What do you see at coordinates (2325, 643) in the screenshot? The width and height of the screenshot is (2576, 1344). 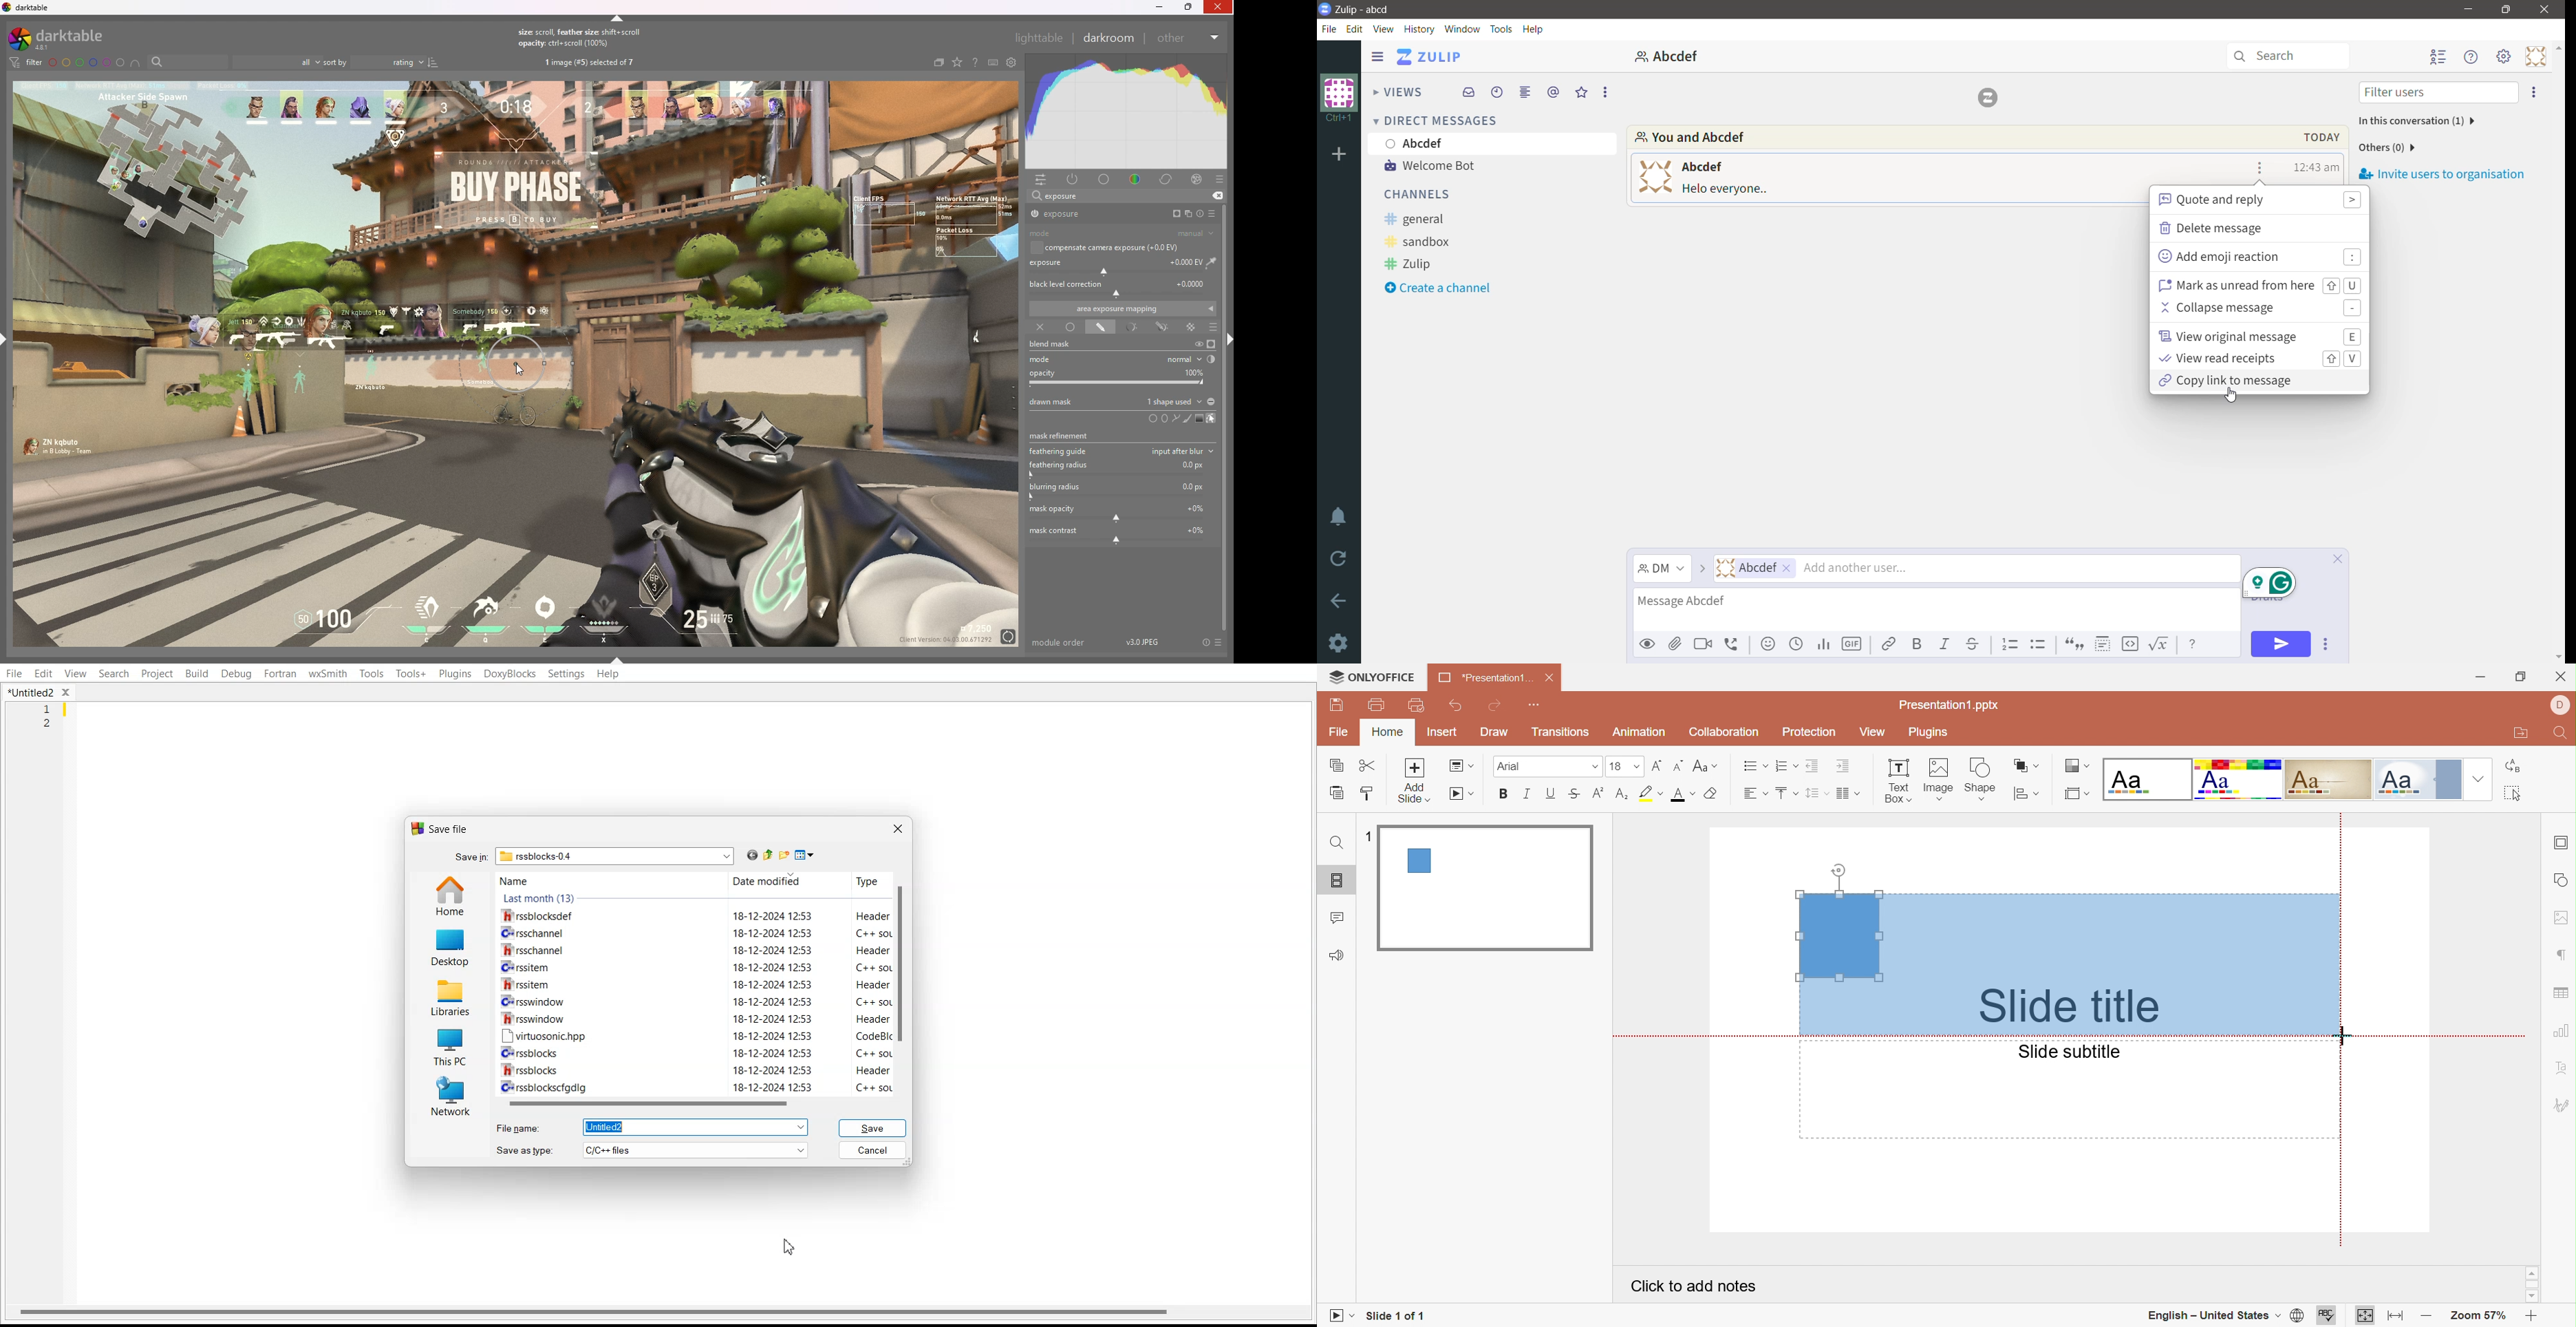 I see `Send Options` at bounding box center [2325, 643].